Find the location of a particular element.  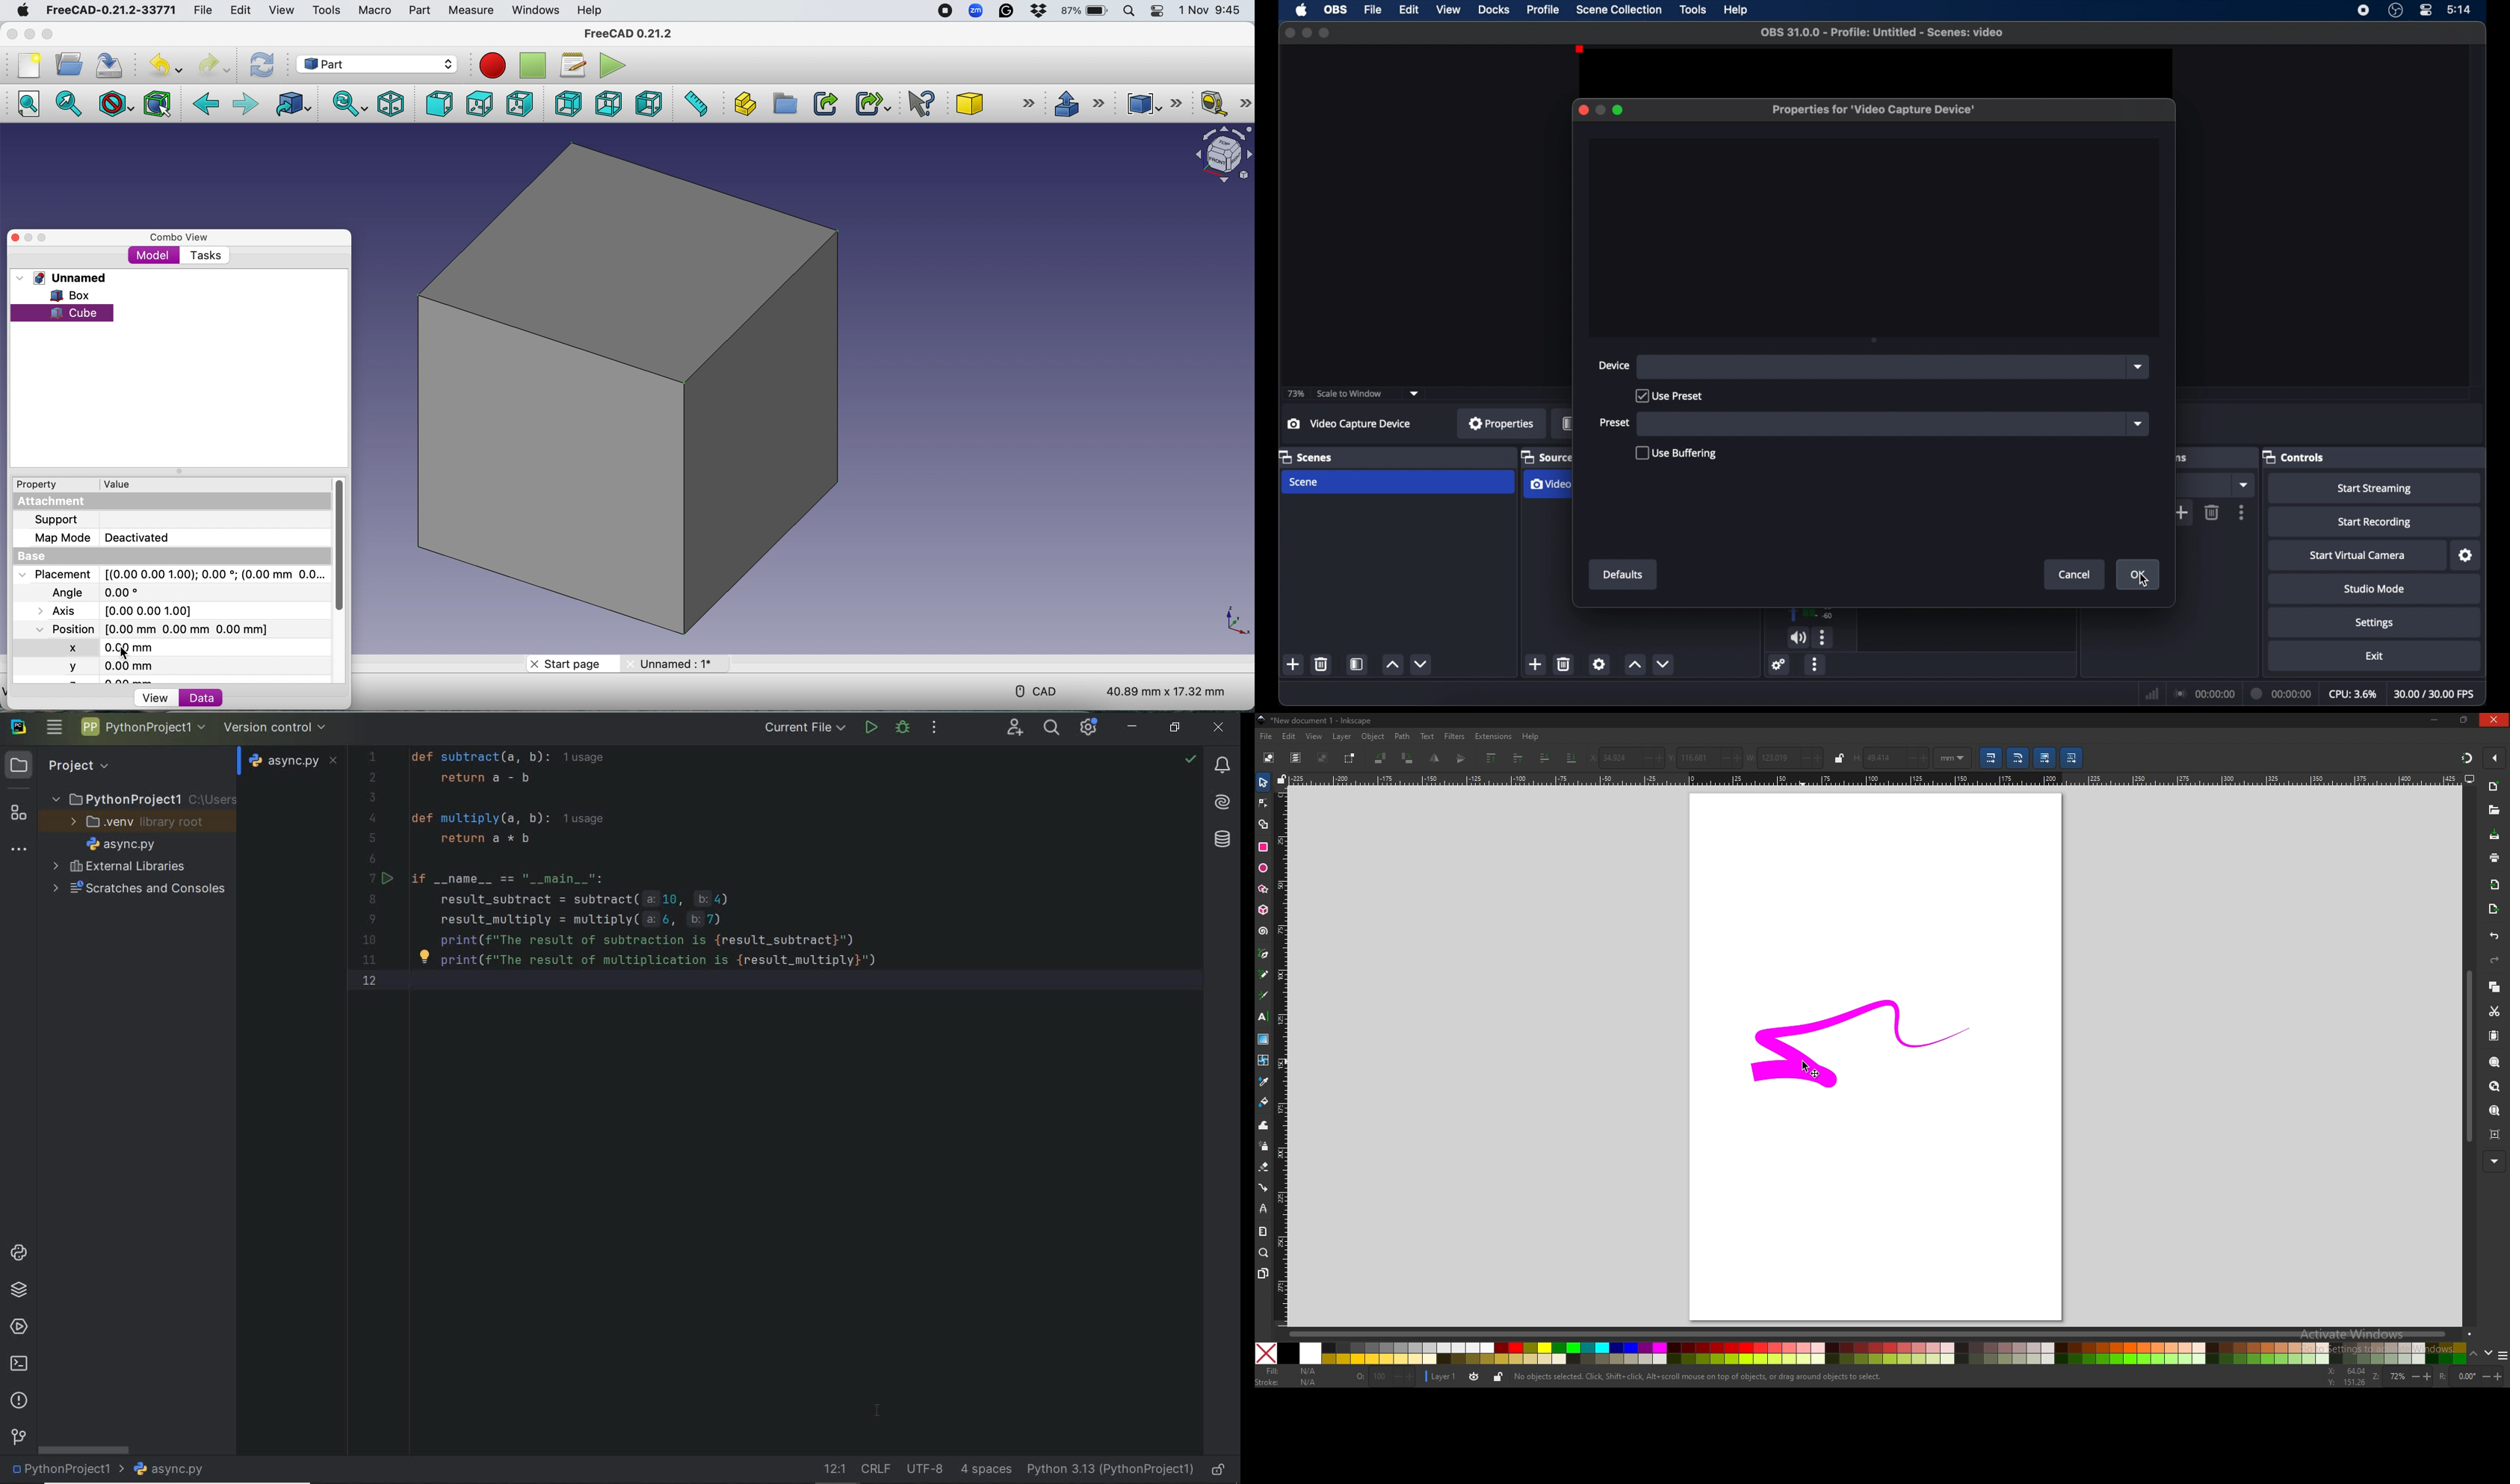

studio mode is located at coordinates (2375, 589).